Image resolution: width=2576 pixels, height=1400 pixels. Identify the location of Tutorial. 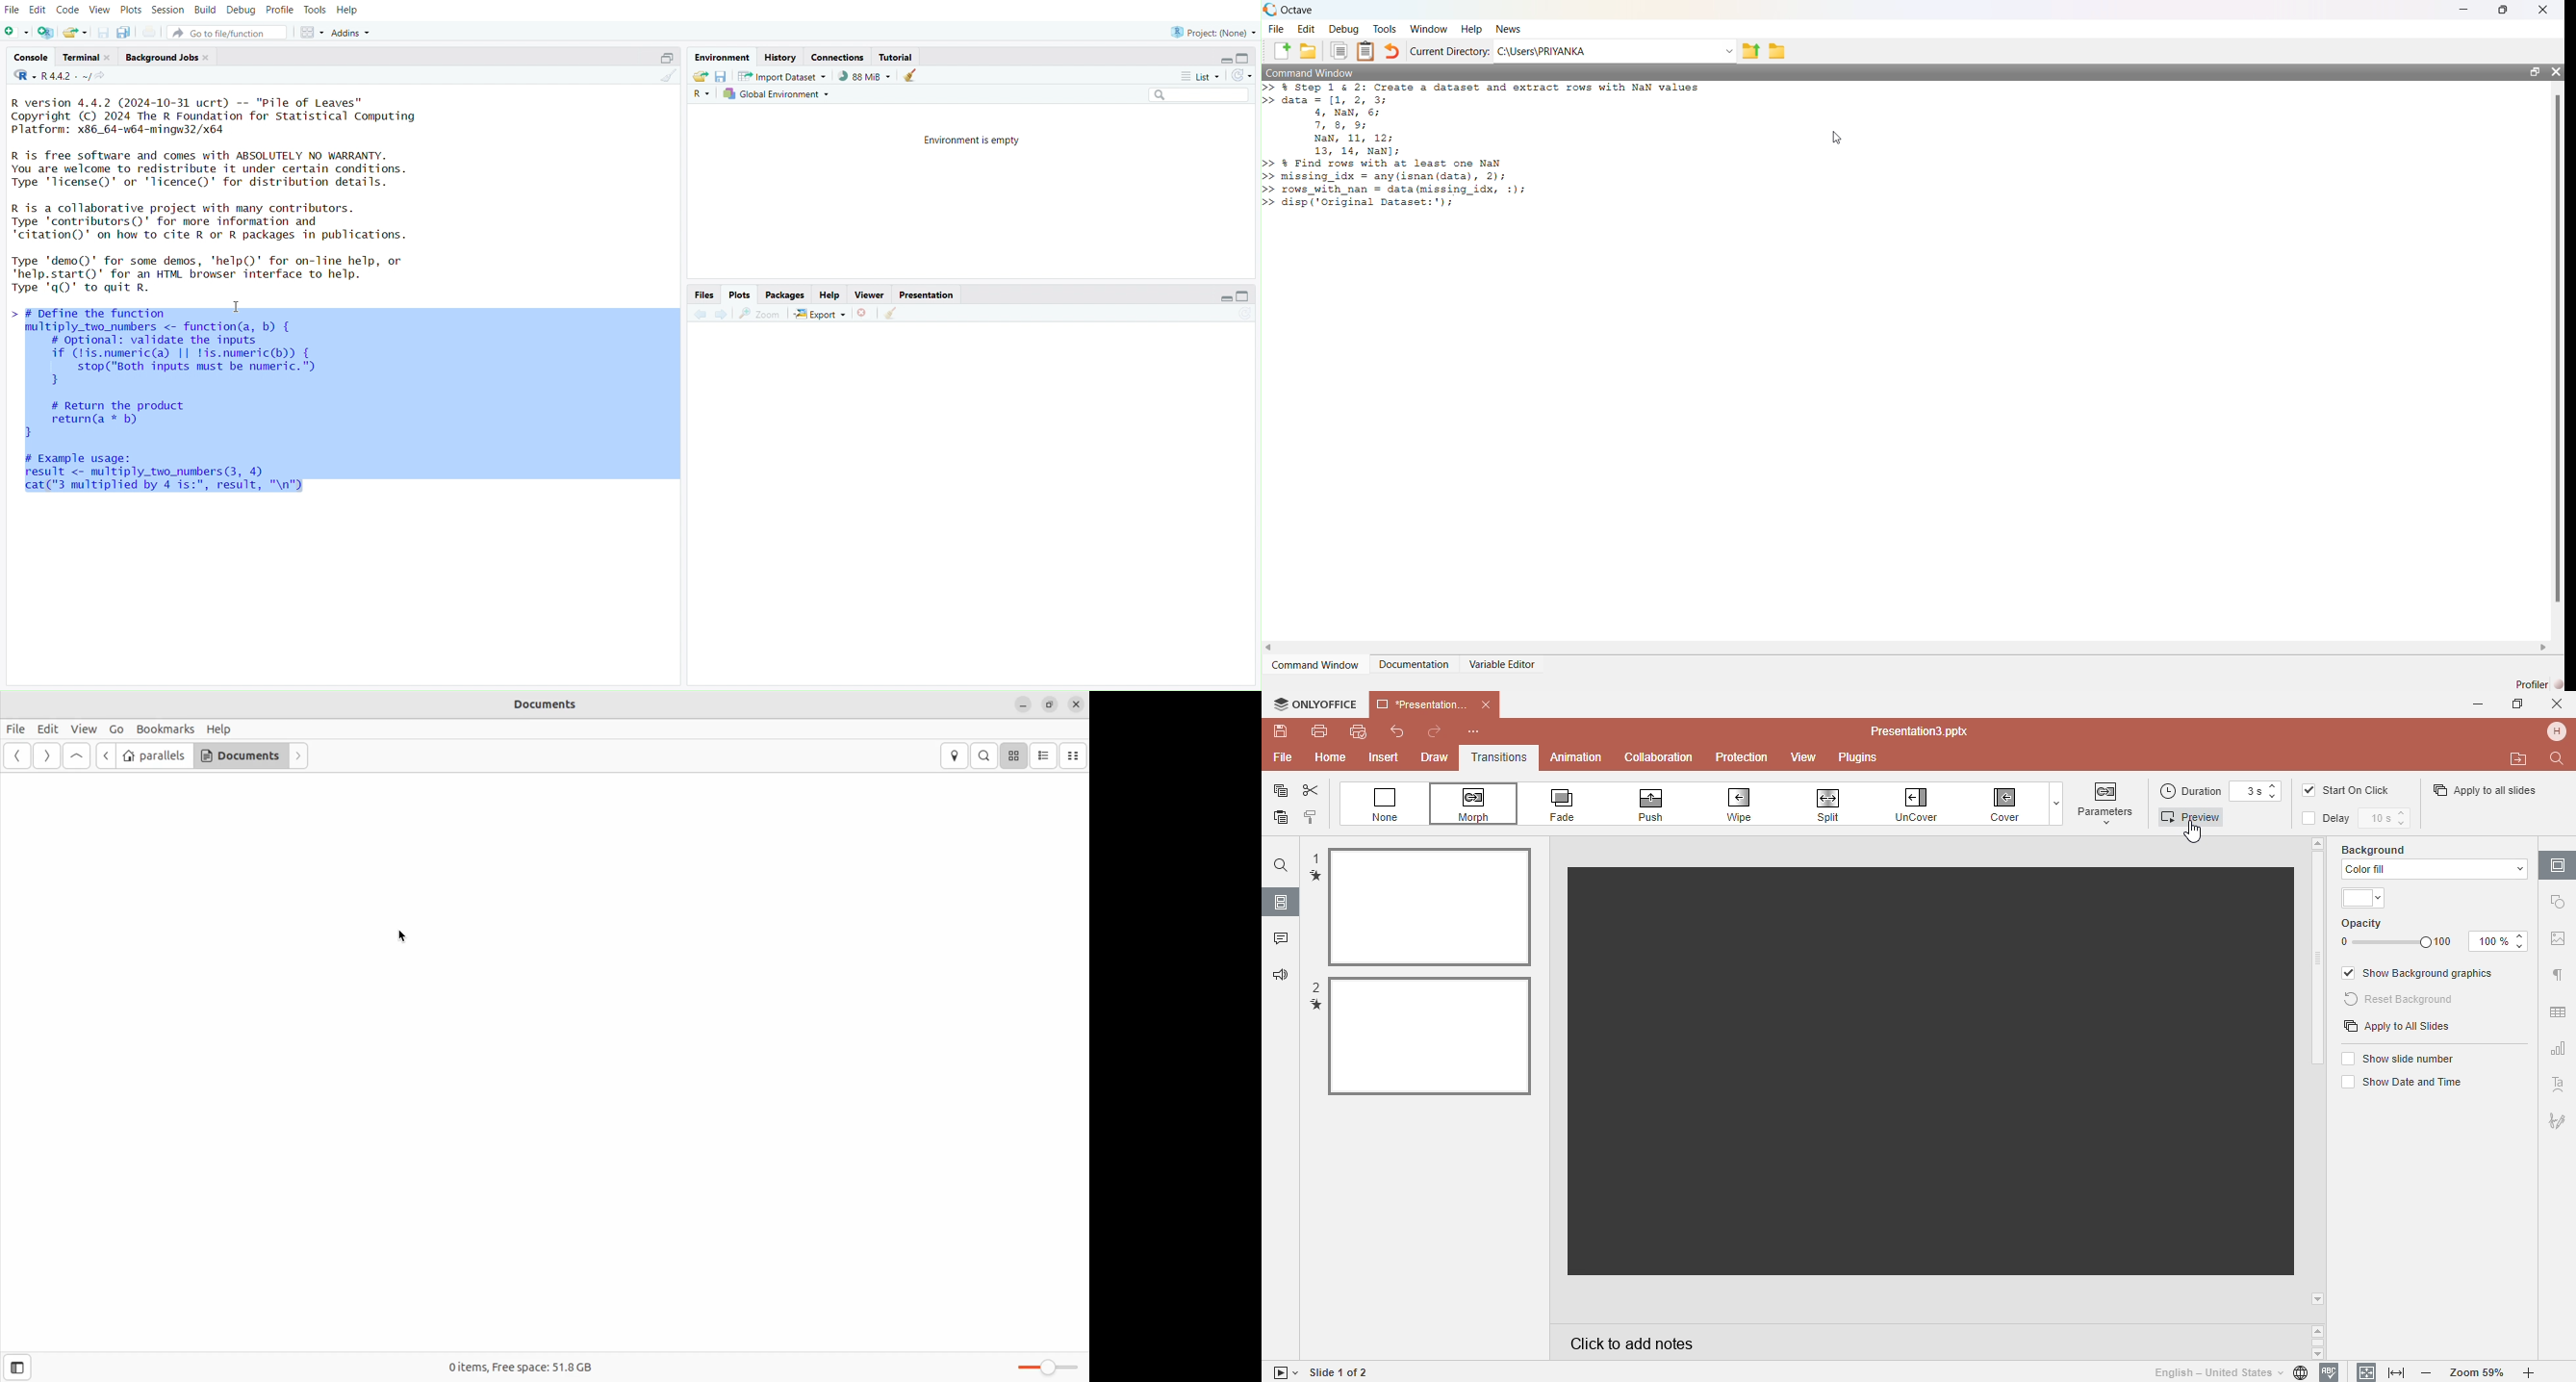
(897, 56).